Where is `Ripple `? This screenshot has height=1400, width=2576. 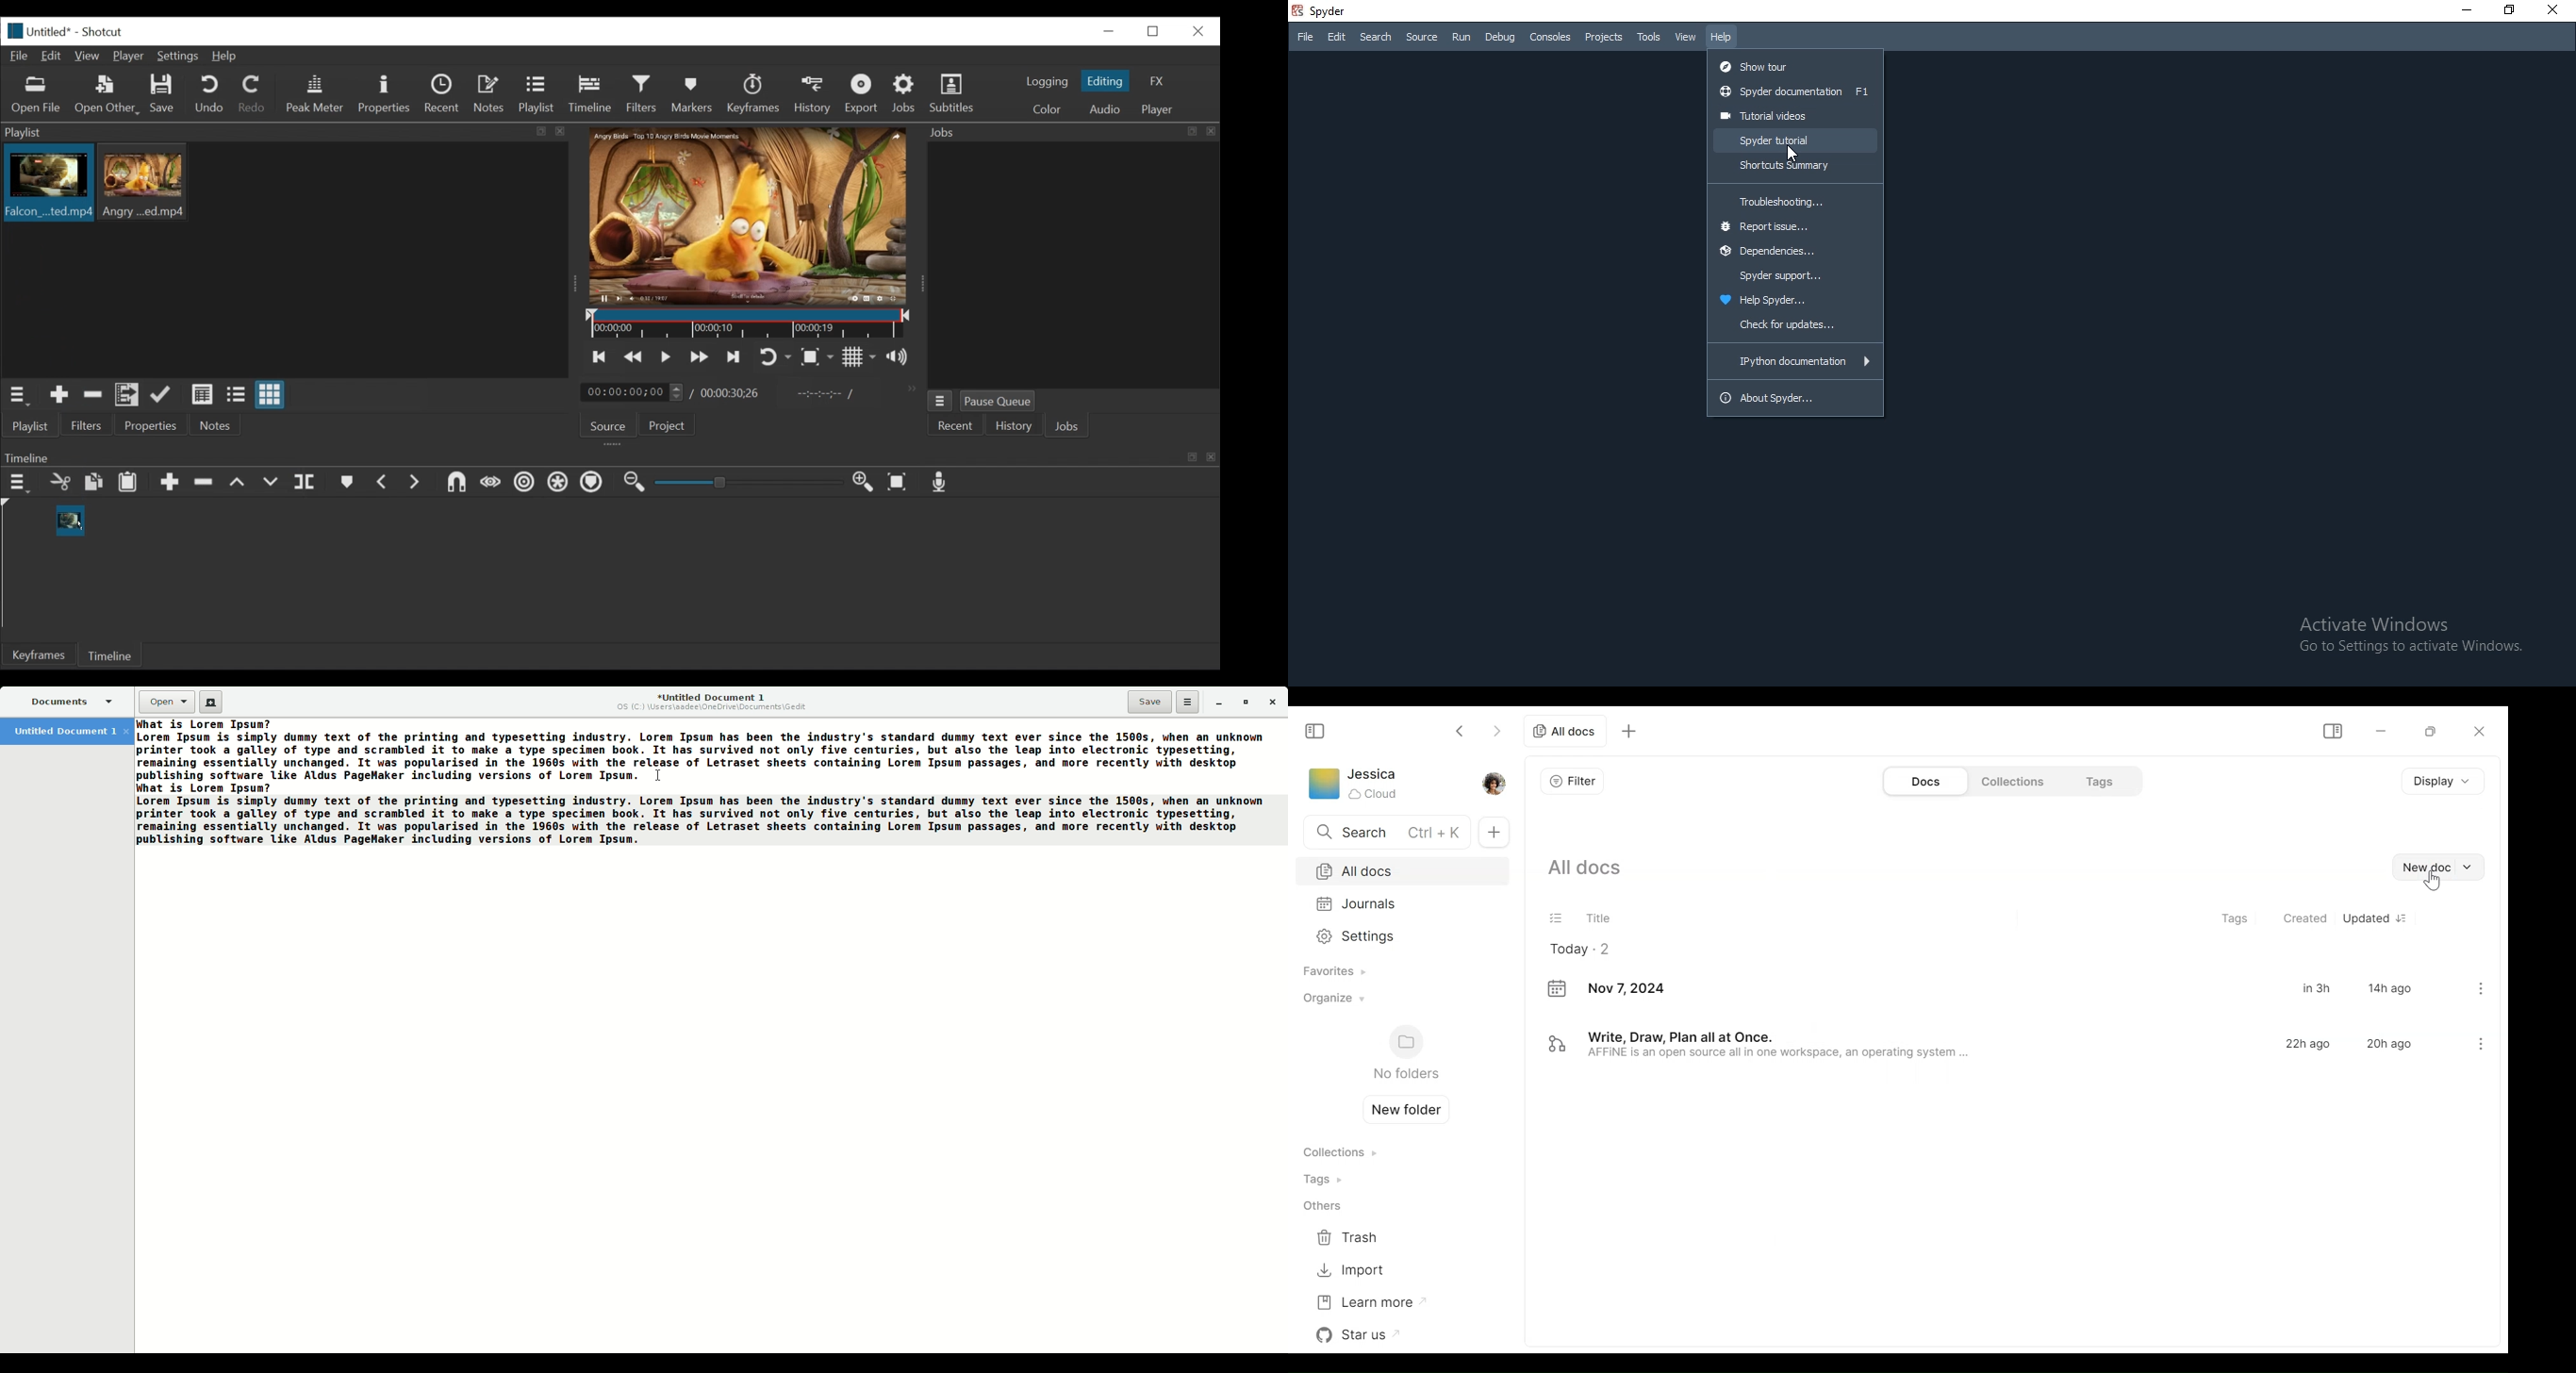
Ripple  is located at coordinates (524, 484).